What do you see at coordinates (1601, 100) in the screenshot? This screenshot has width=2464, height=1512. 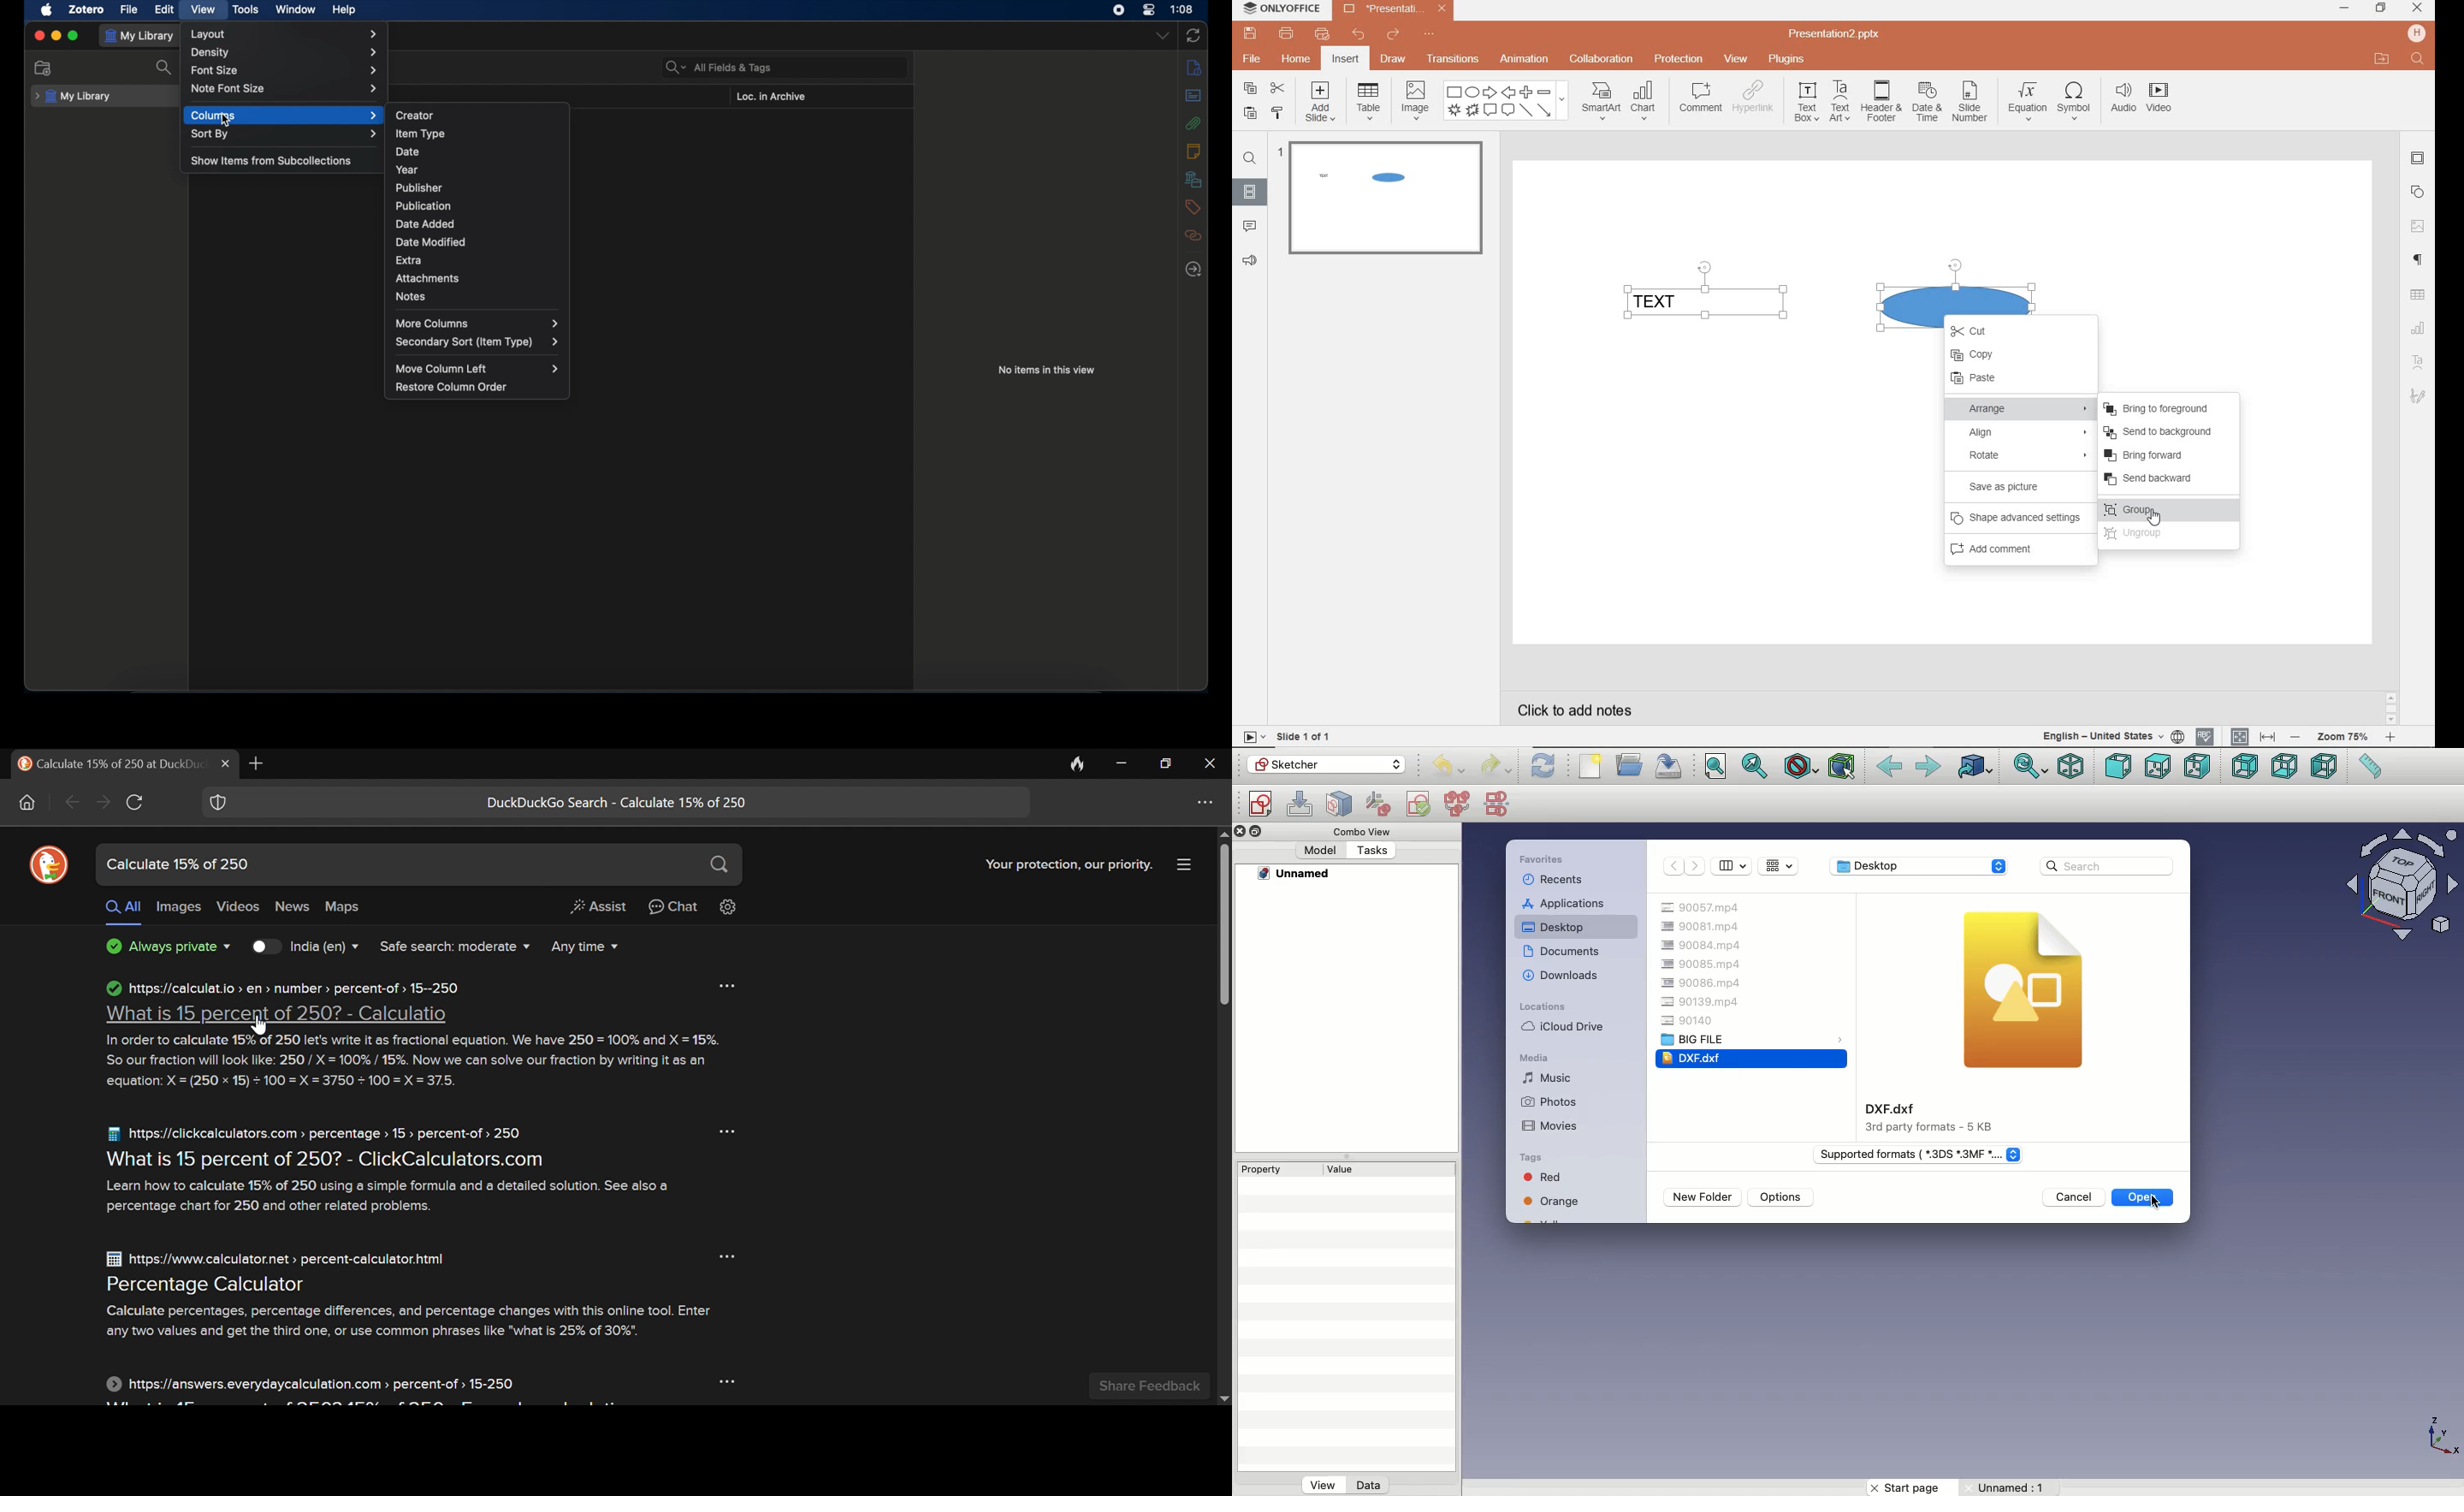 I see `smartart` at bounding box center [1601, 100].